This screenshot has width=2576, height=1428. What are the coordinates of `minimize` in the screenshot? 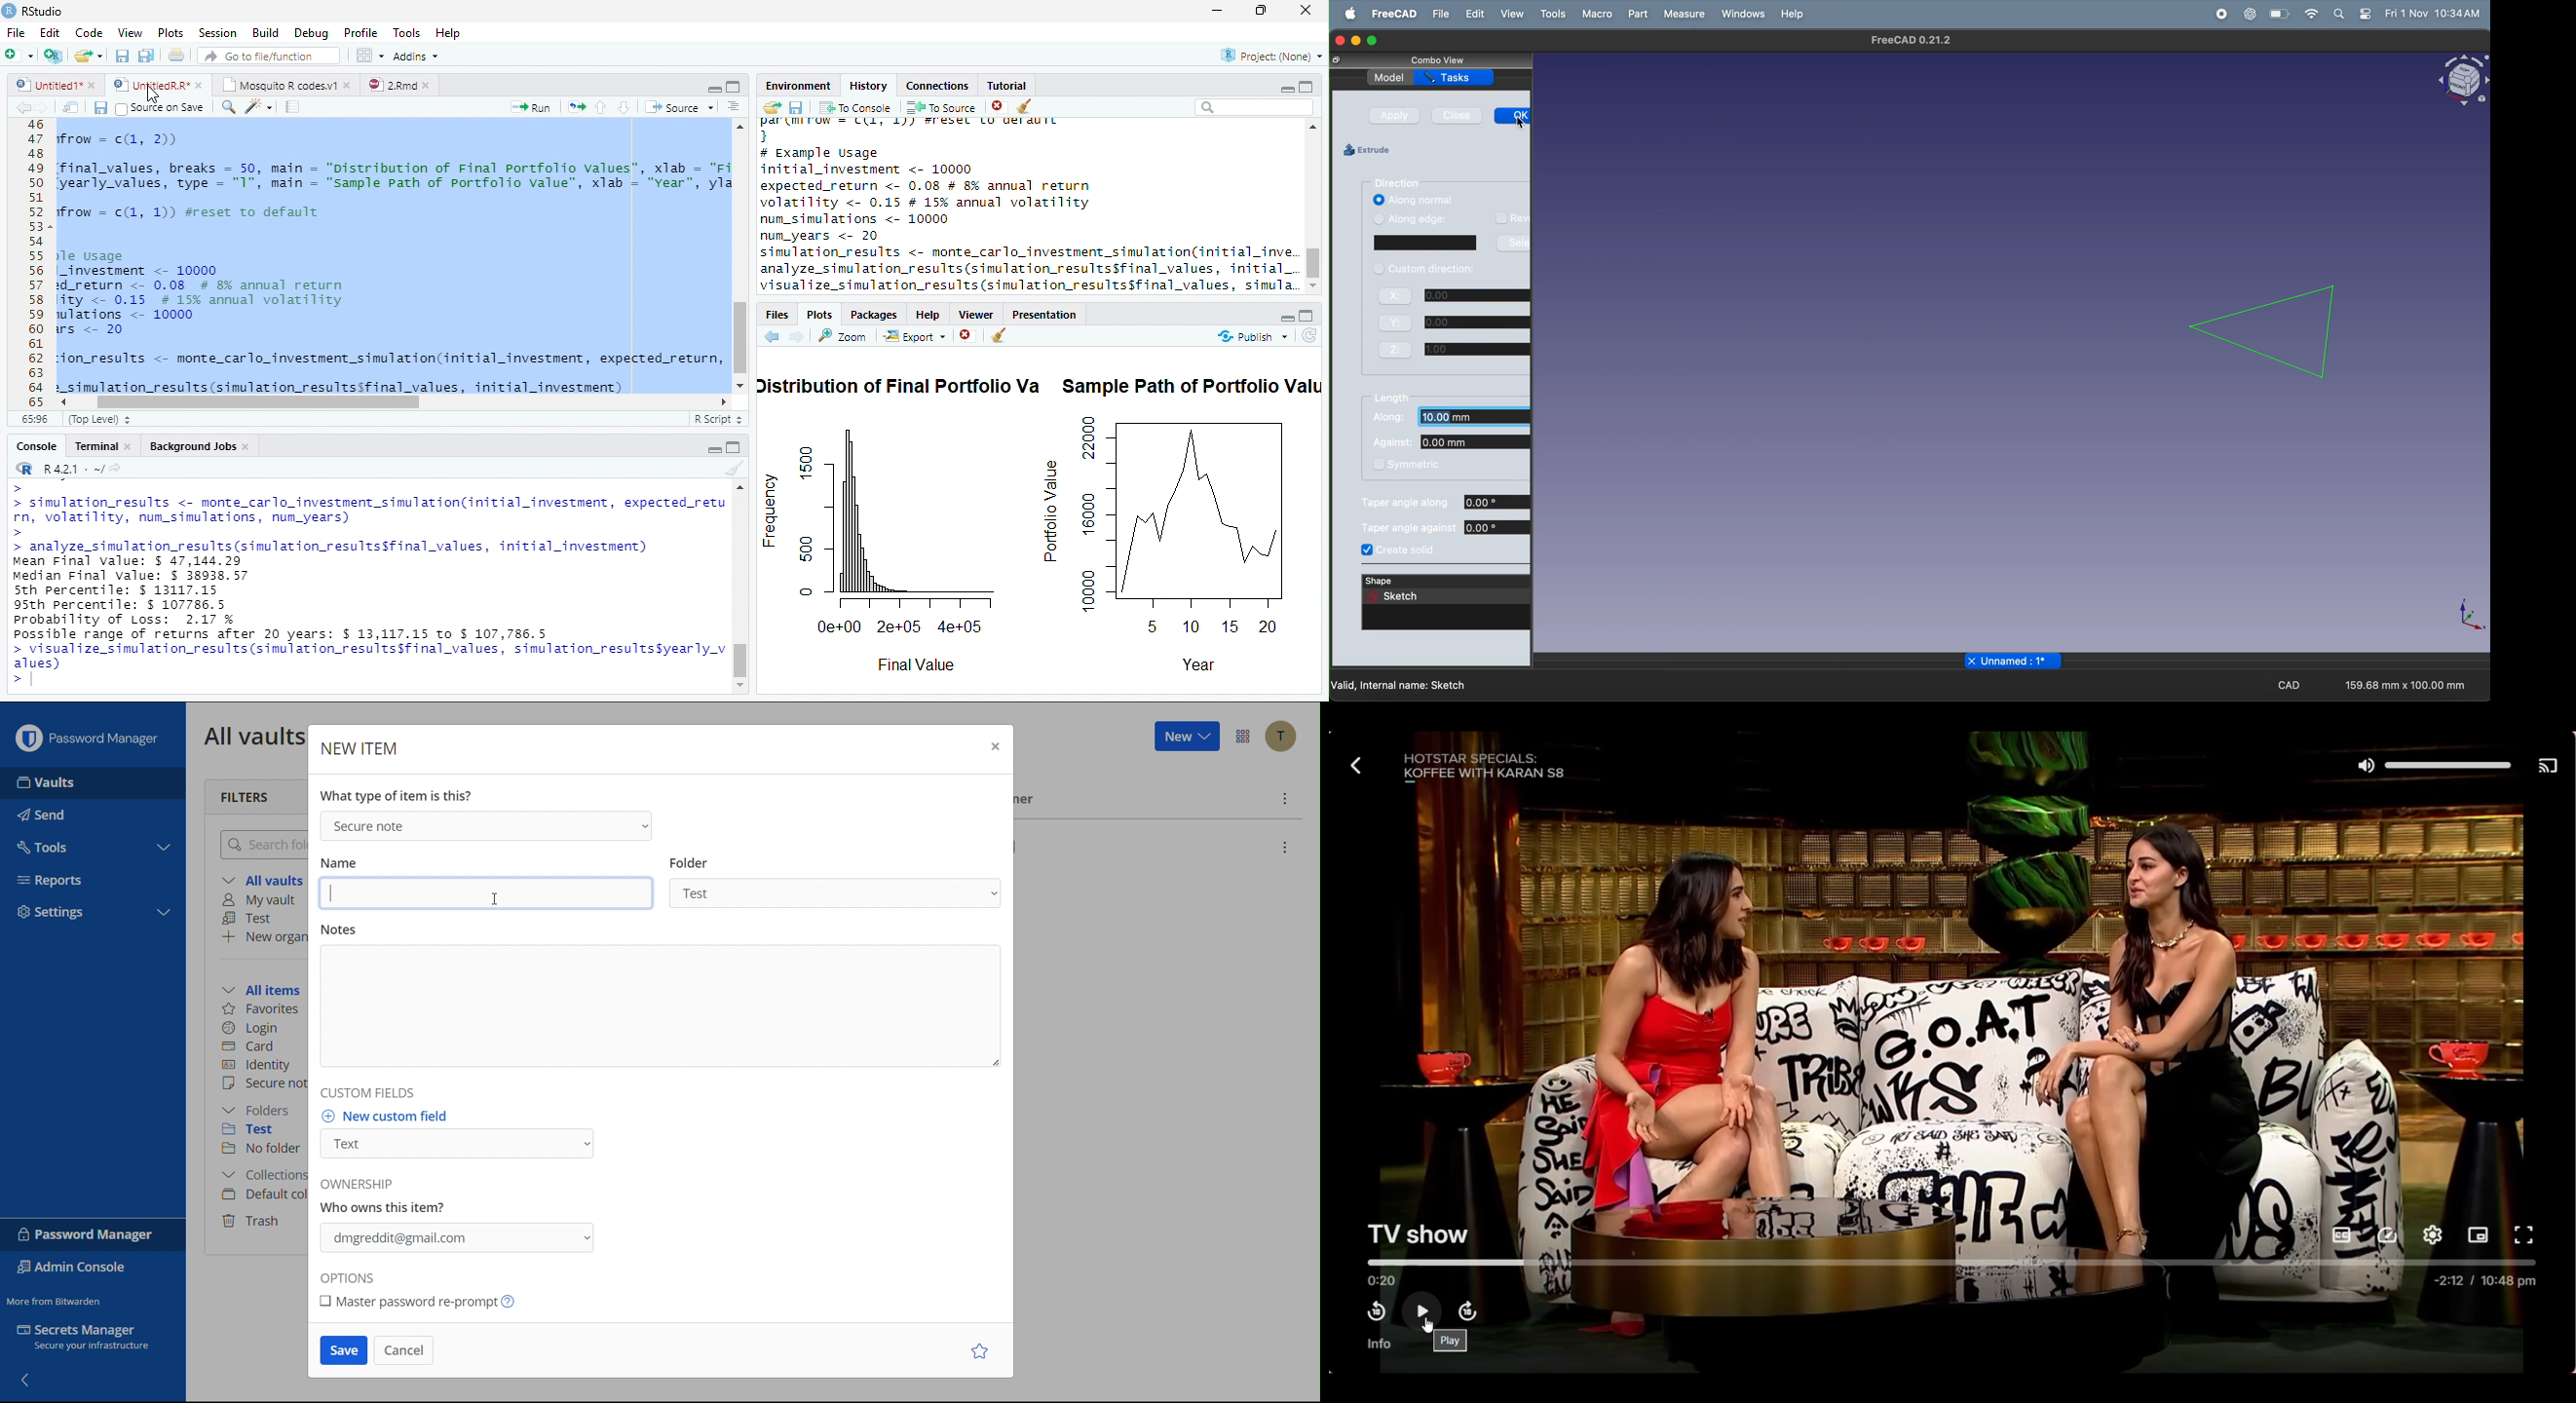 It's located at (1355, 41).